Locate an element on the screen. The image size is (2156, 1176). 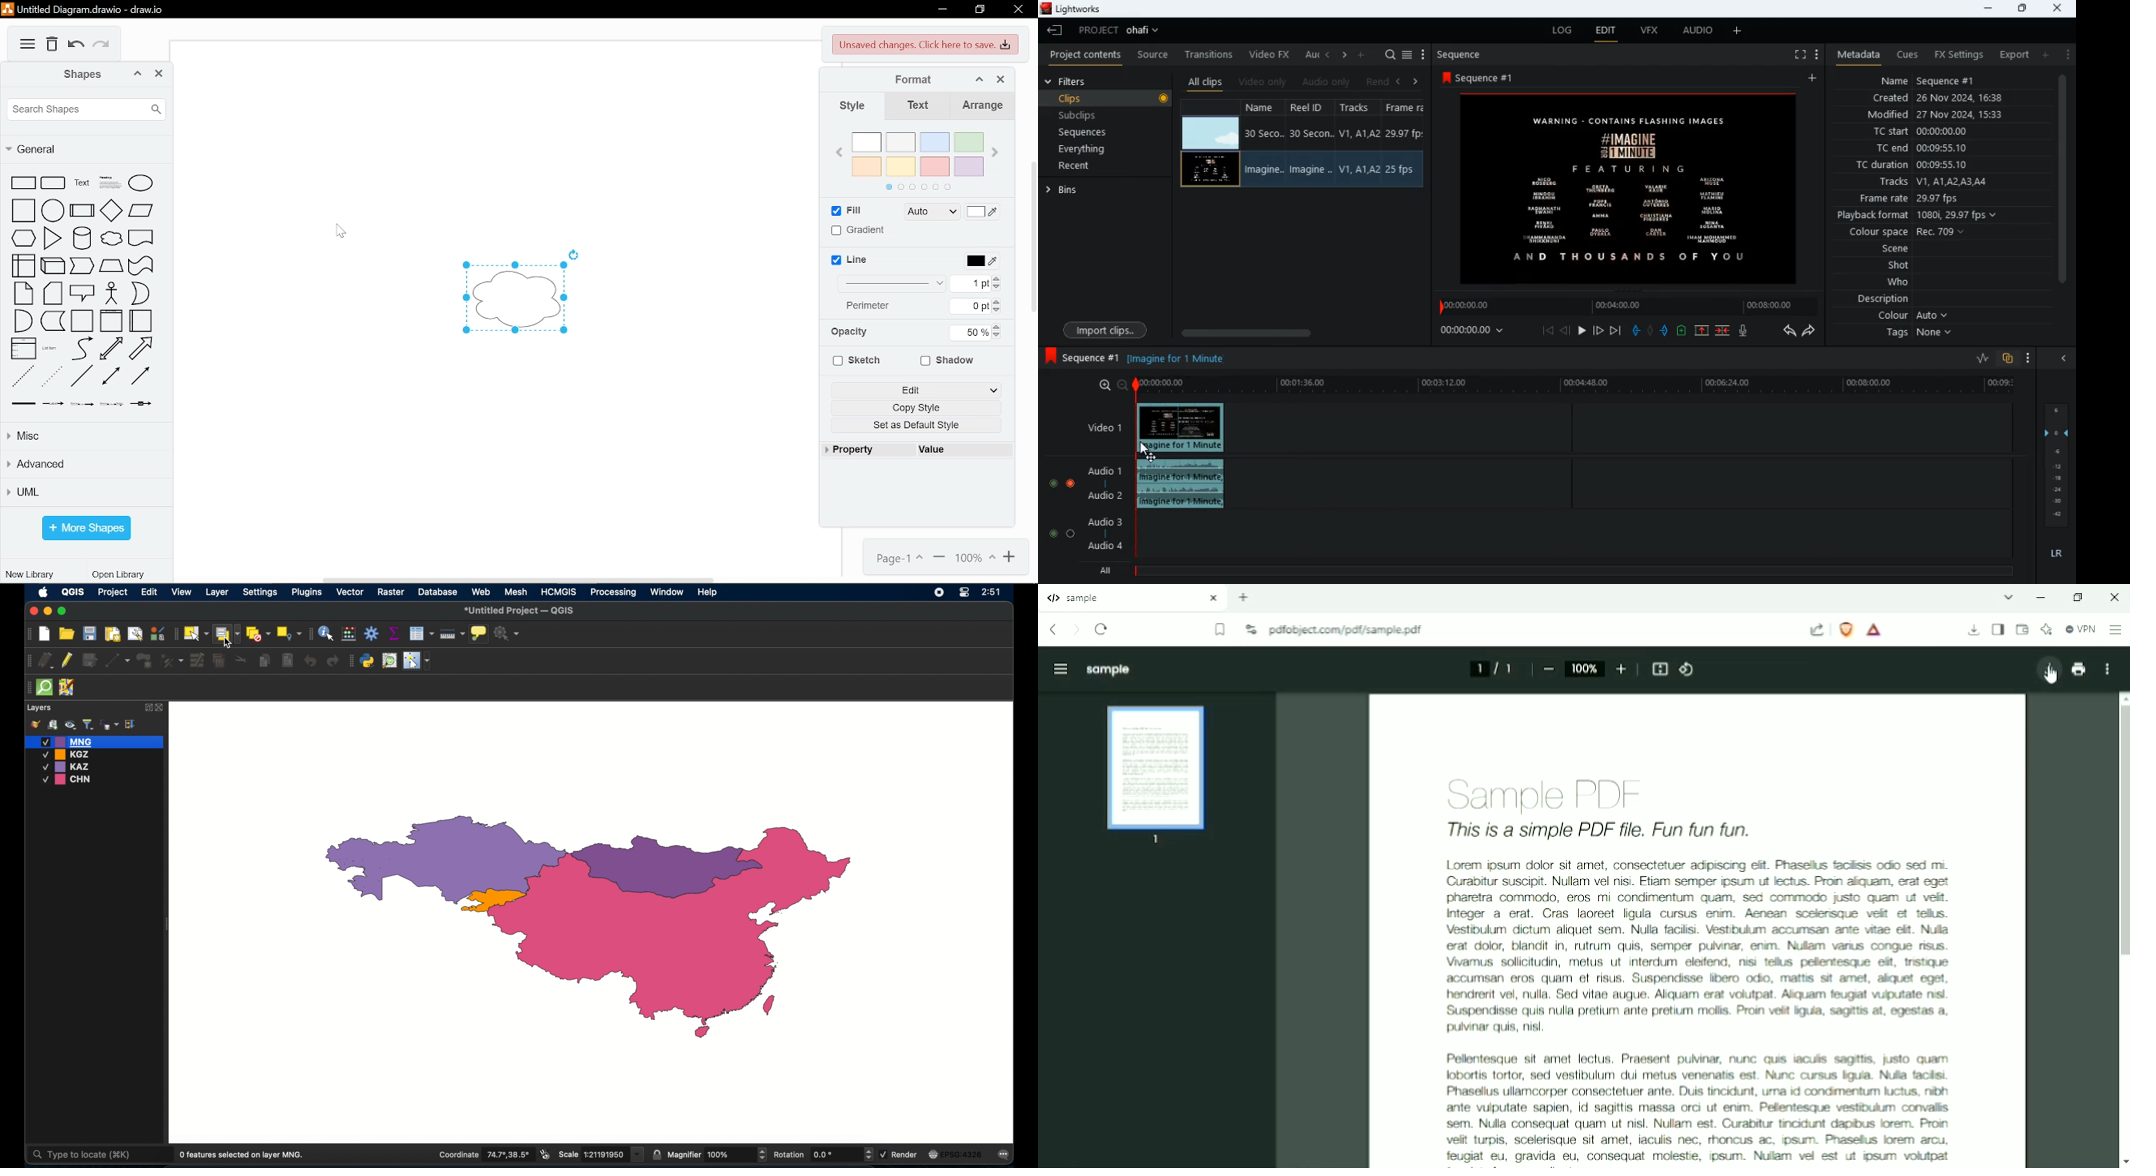
delete is located at coordinates (53, 45).